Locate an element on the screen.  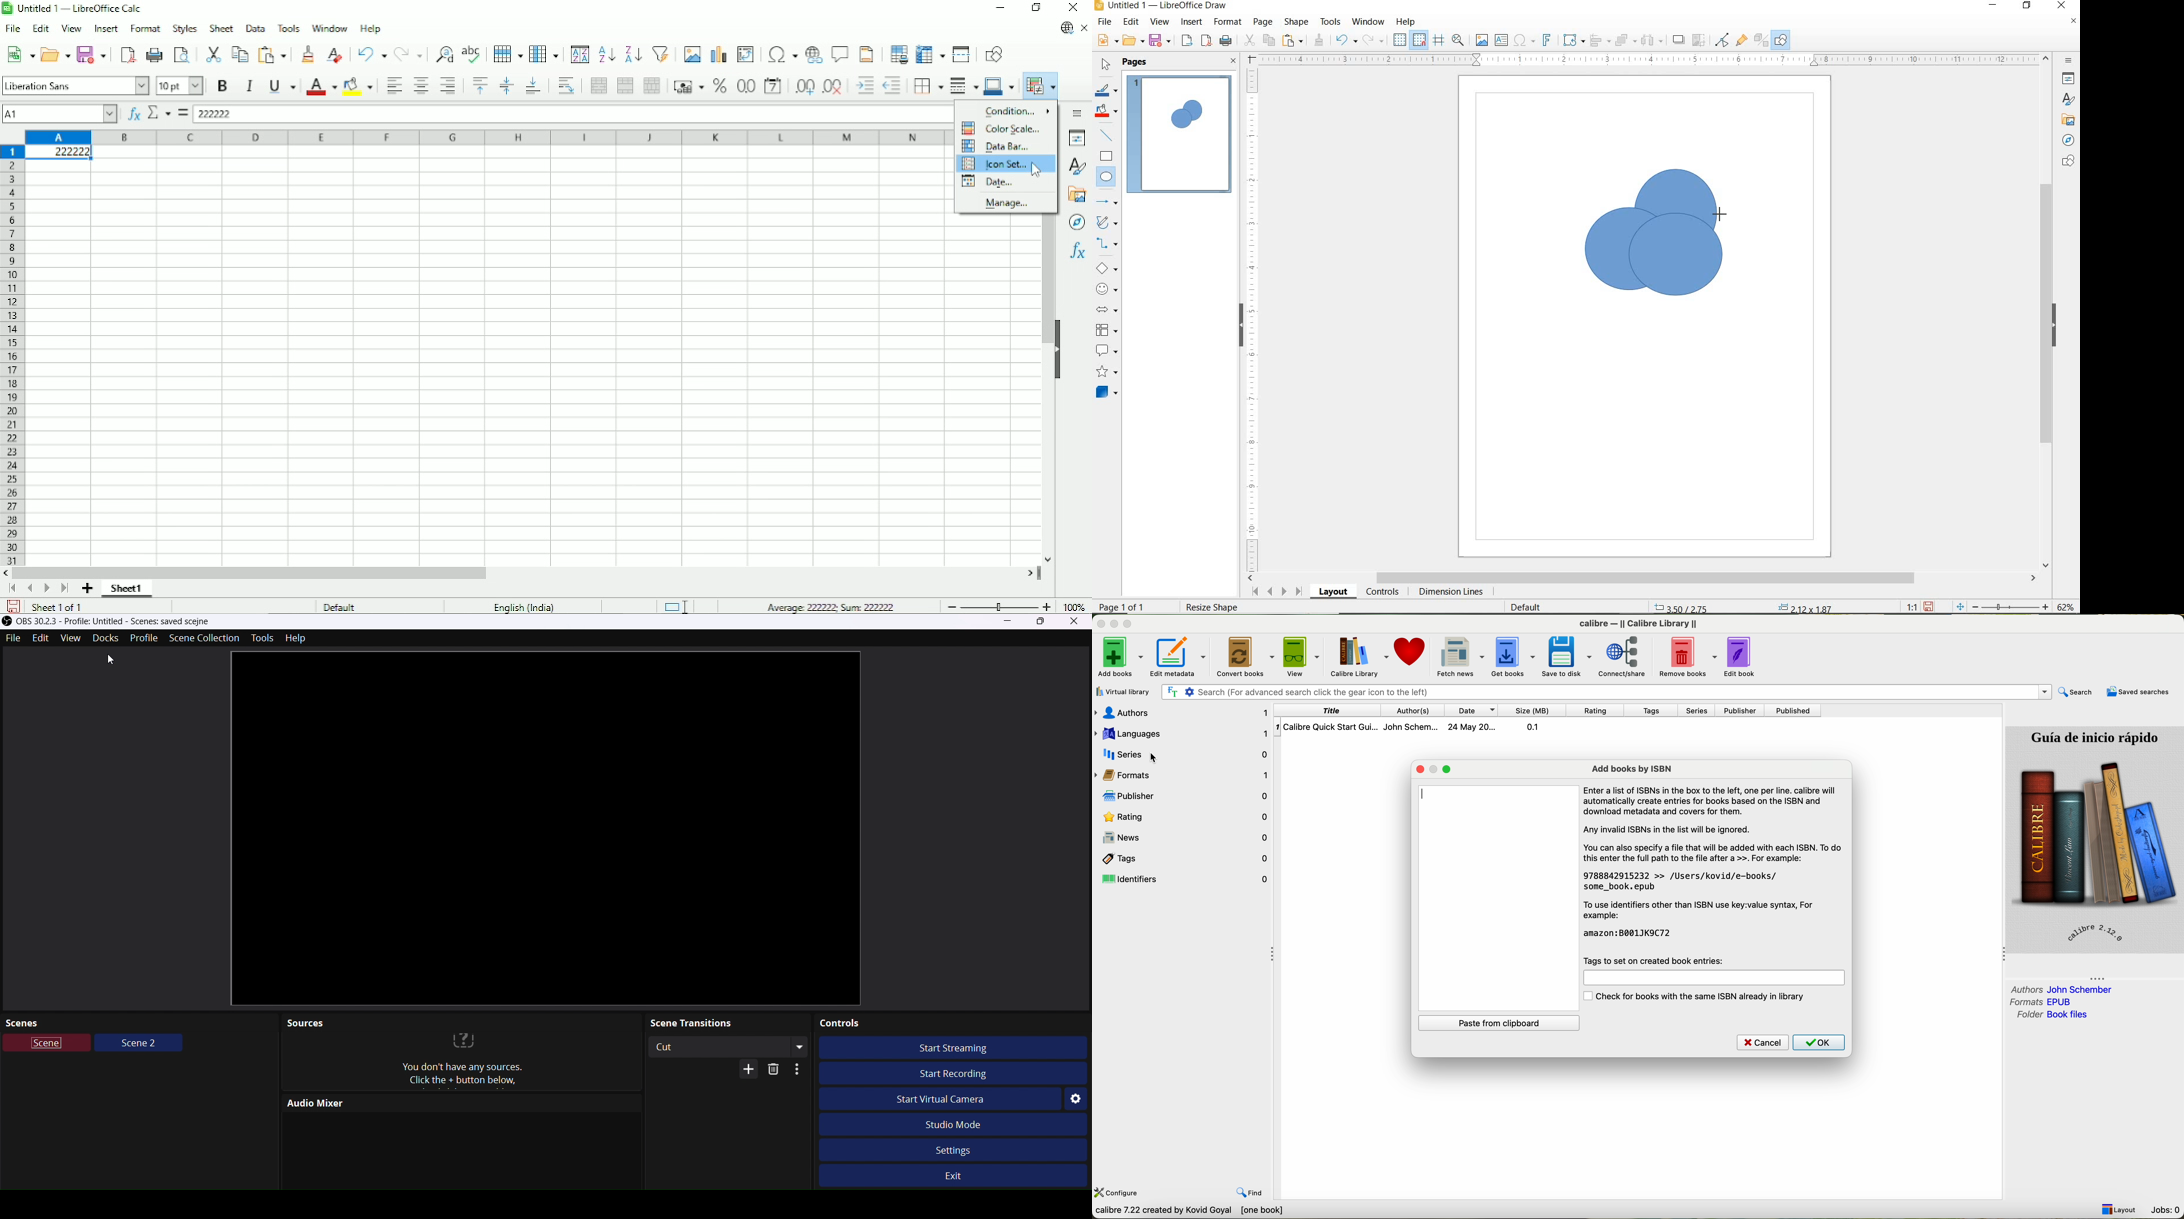
Italic is located at coordinates (249, 86).